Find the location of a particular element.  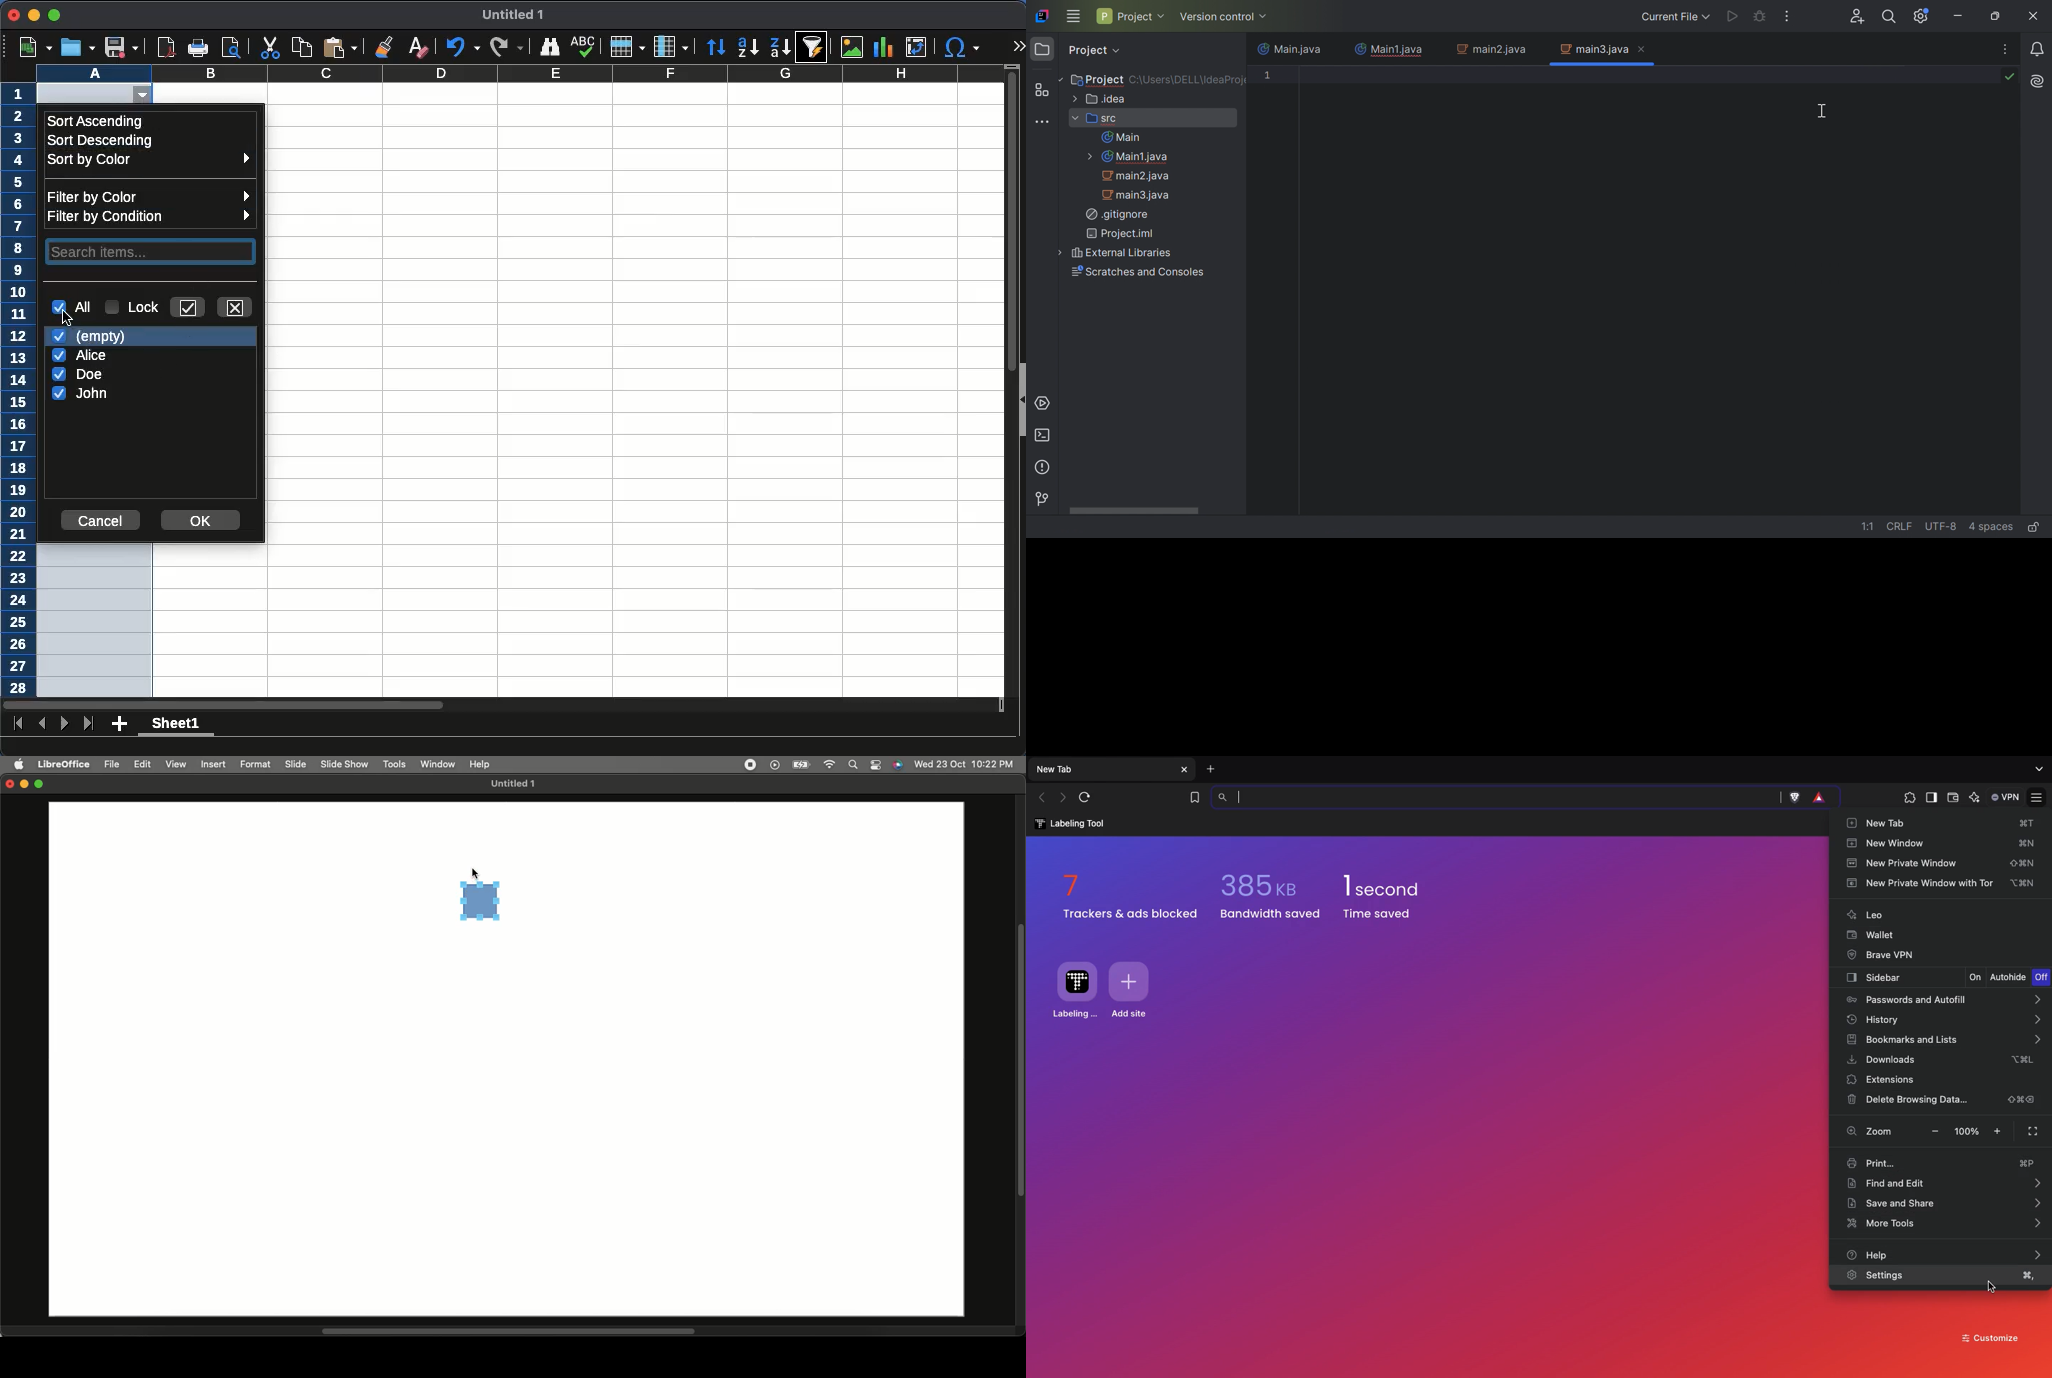

undo is located at coordinates (461, 48).